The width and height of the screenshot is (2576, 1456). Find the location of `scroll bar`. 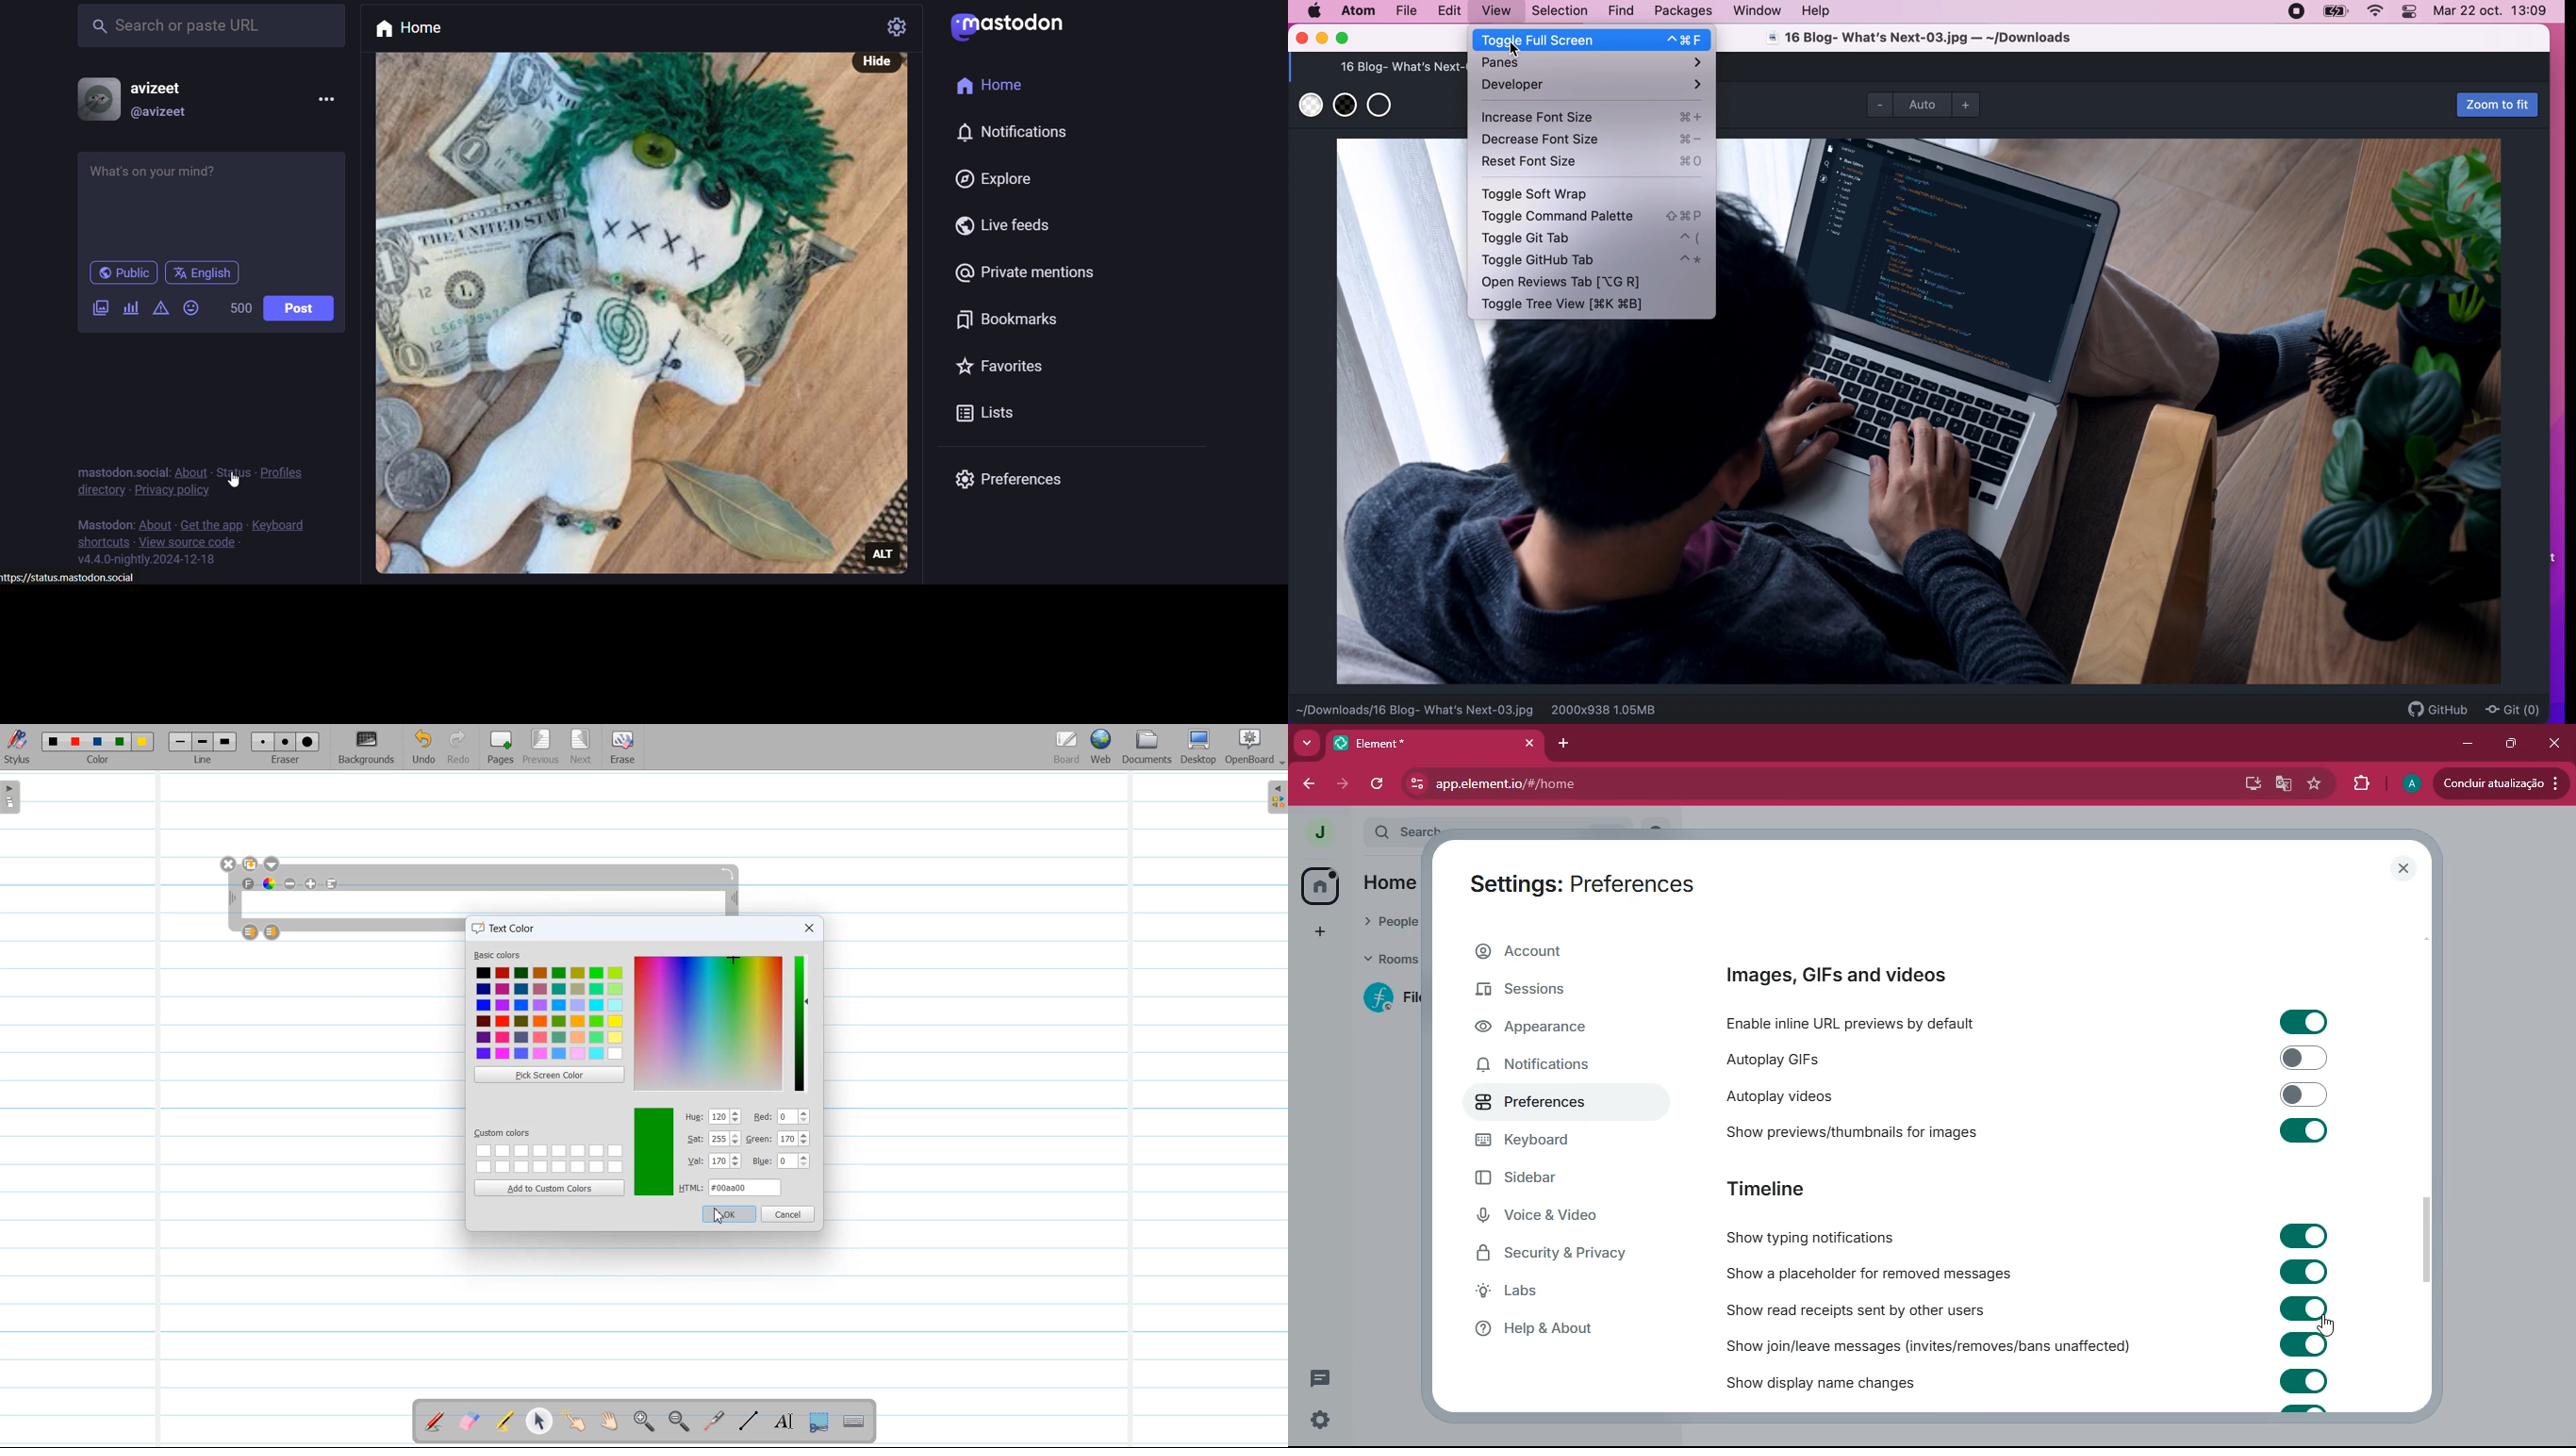

scroll bar is located at coordinates (2429, 1240).